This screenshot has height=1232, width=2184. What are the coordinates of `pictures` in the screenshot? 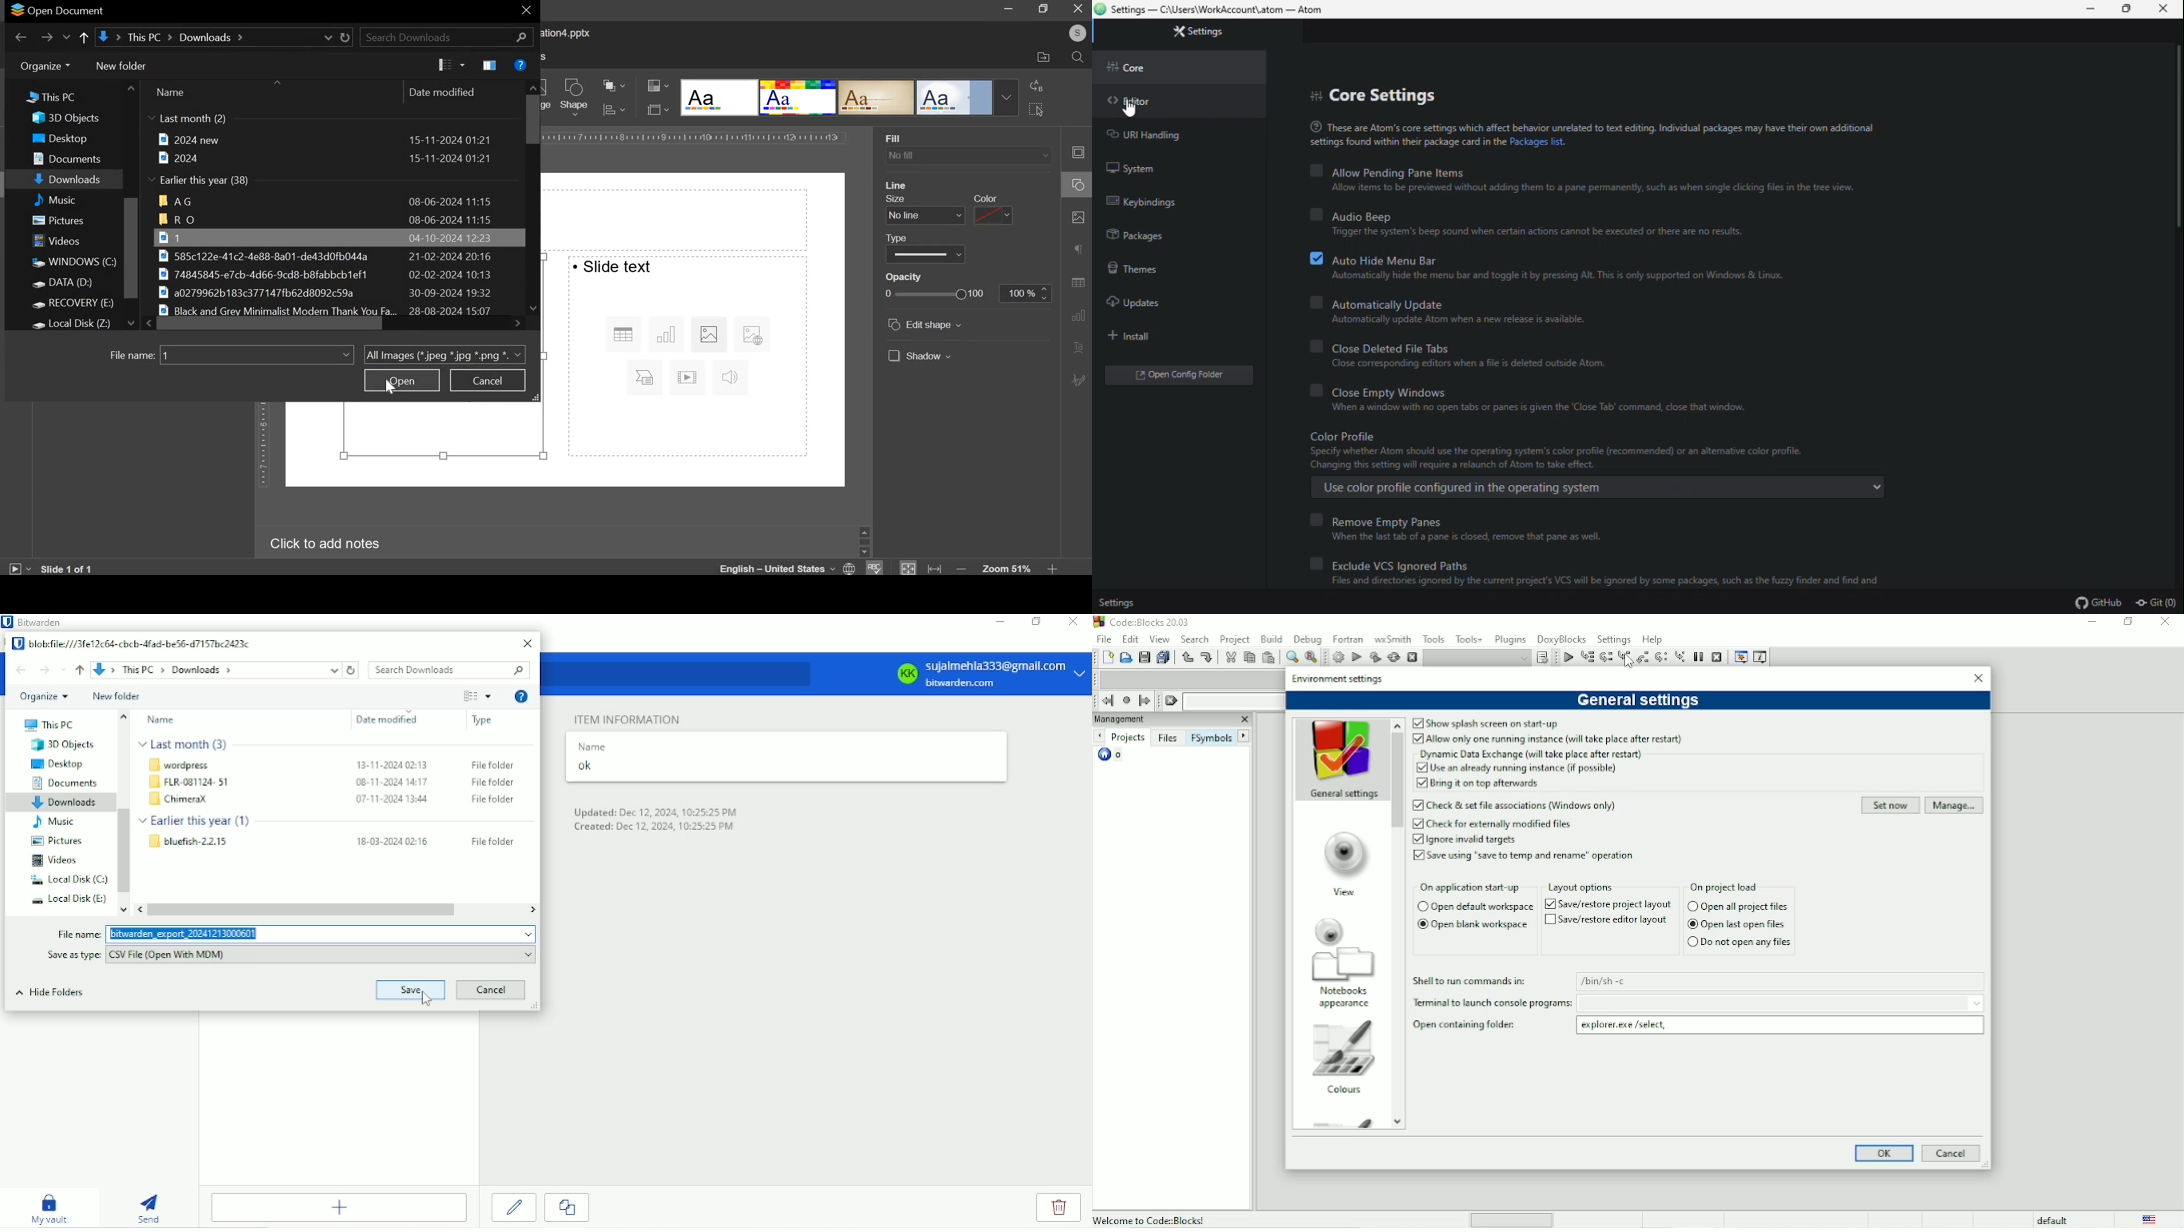 It's located at (64, 222).